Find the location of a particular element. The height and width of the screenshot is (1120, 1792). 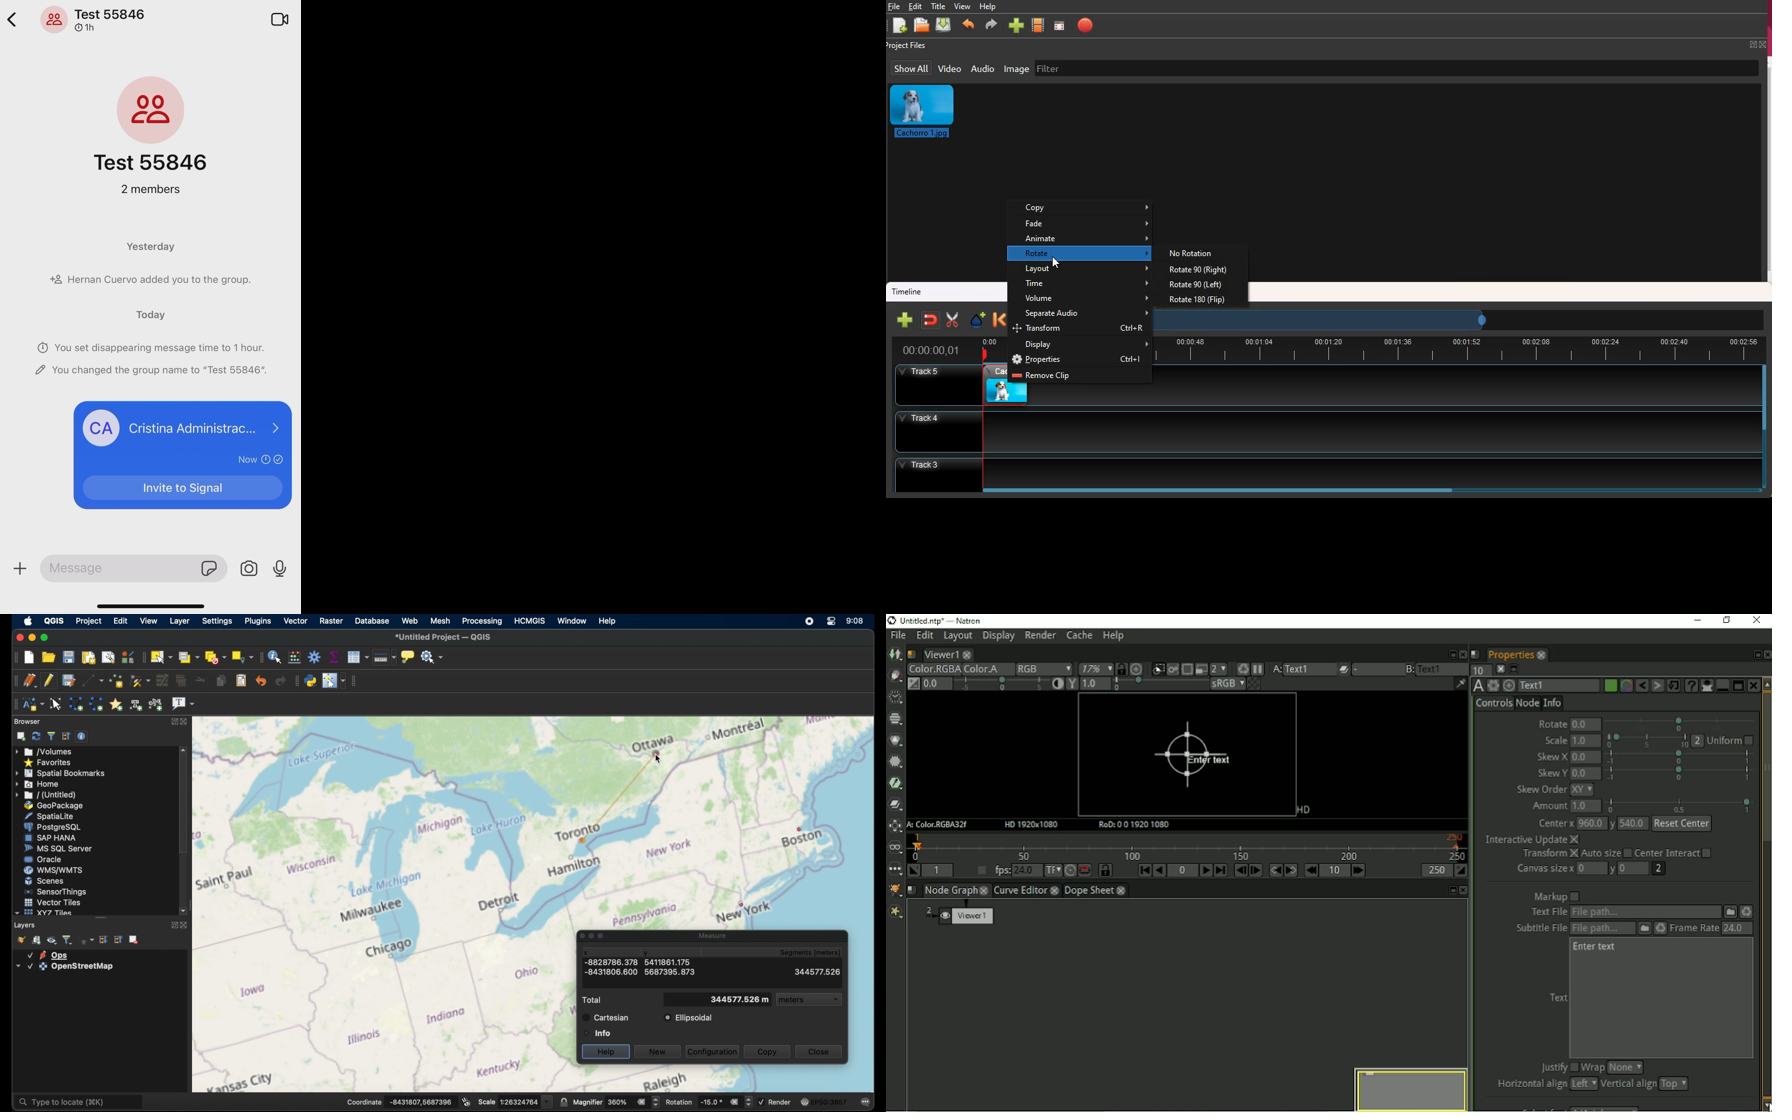

add is located at coordinates (20, 567).